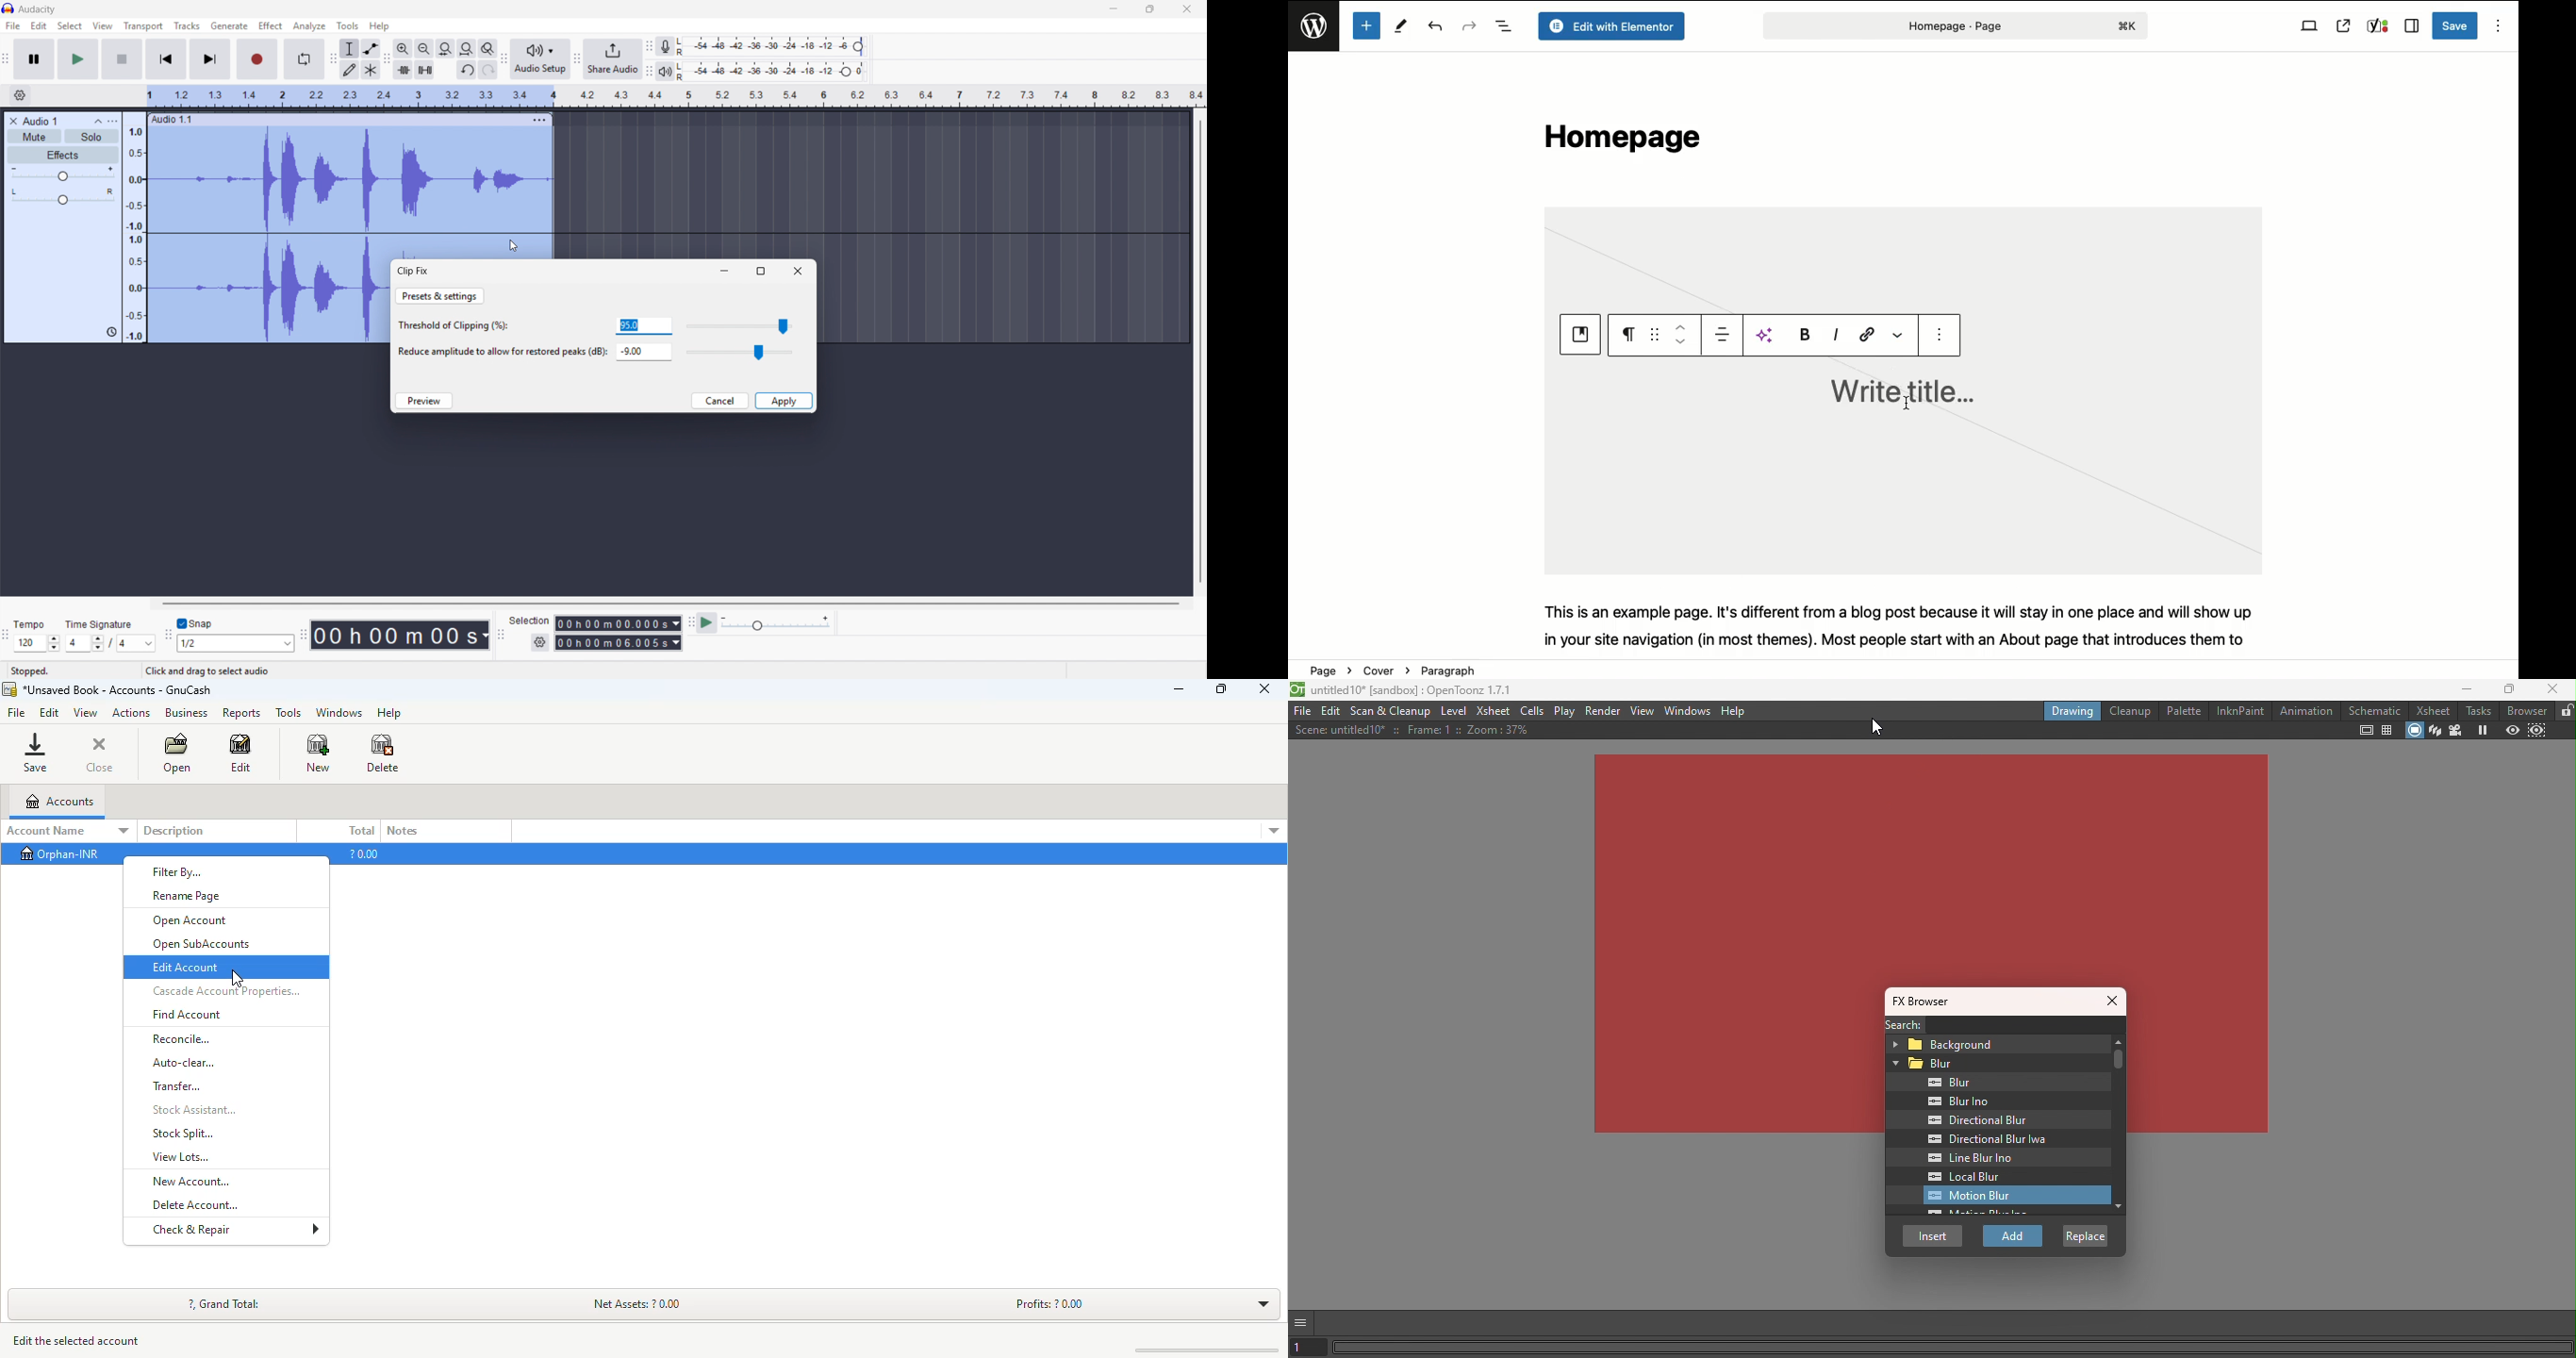  What do you see at coordinates (239, 978) in the screenshot?
I see `cursor` at bounding box center [239, 978].